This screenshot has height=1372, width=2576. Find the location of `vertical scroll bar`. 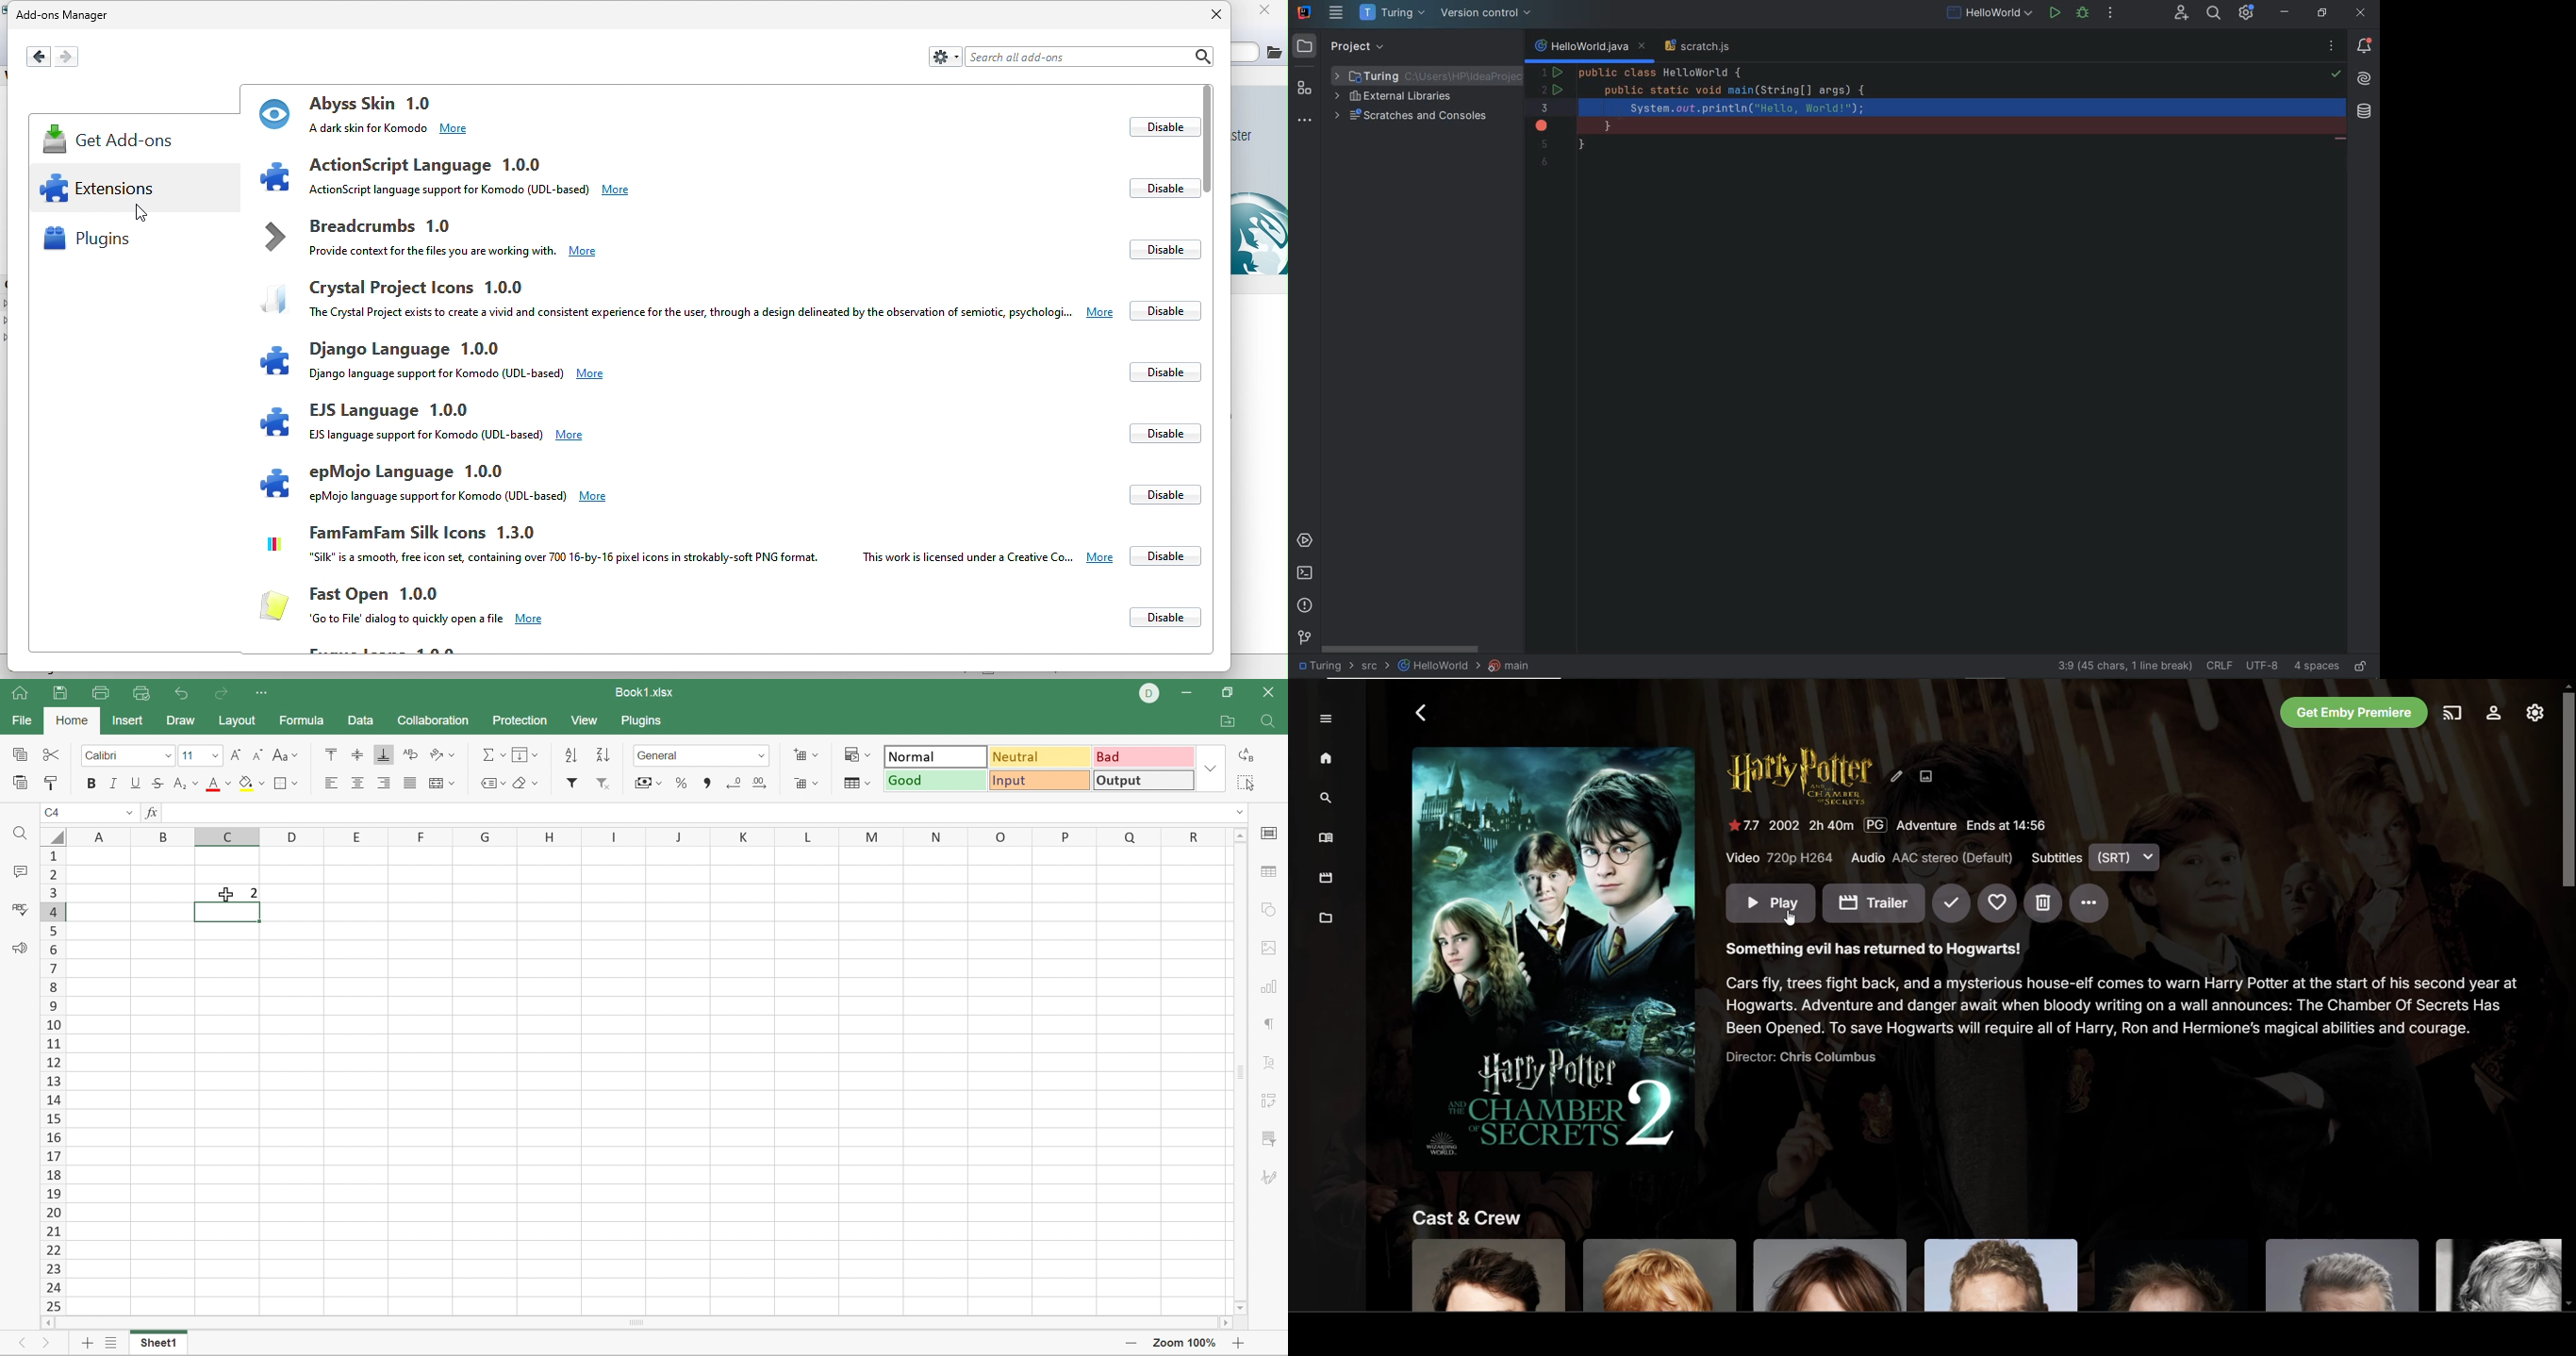

vertical scroll bar is located at coordinates (1208, 140).